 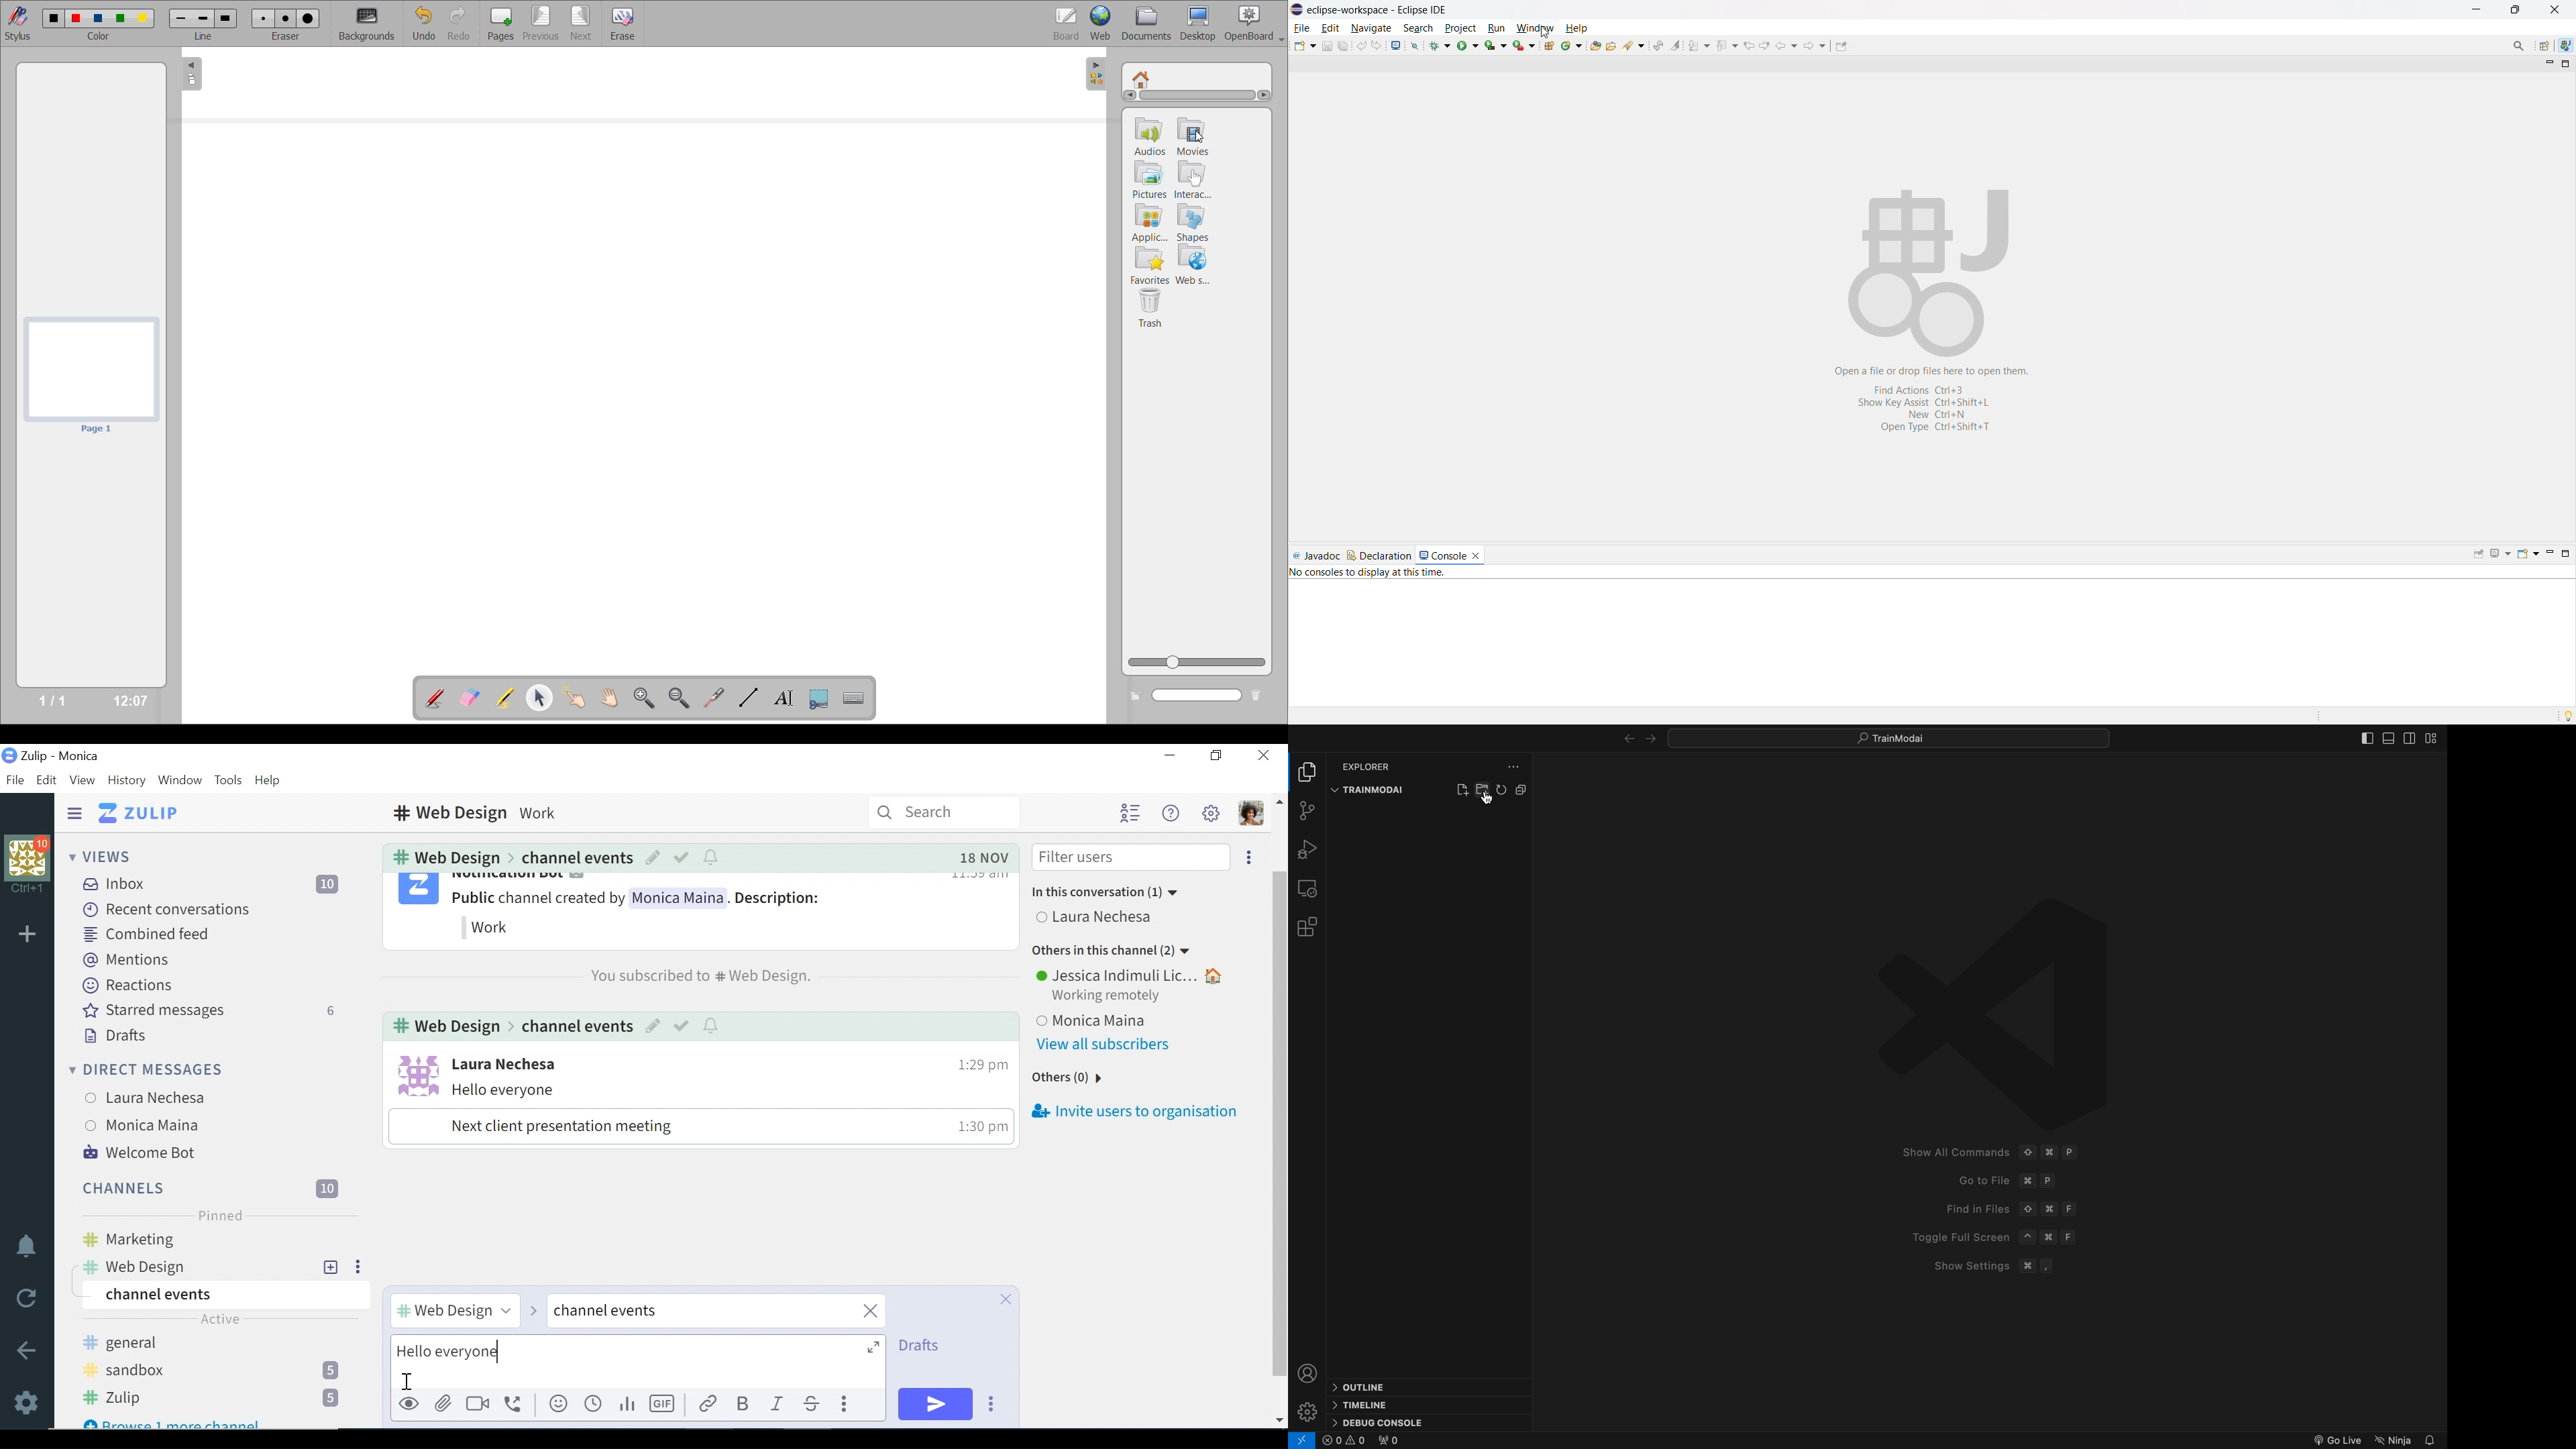 I want to click on File, so click(x=14, y=780).